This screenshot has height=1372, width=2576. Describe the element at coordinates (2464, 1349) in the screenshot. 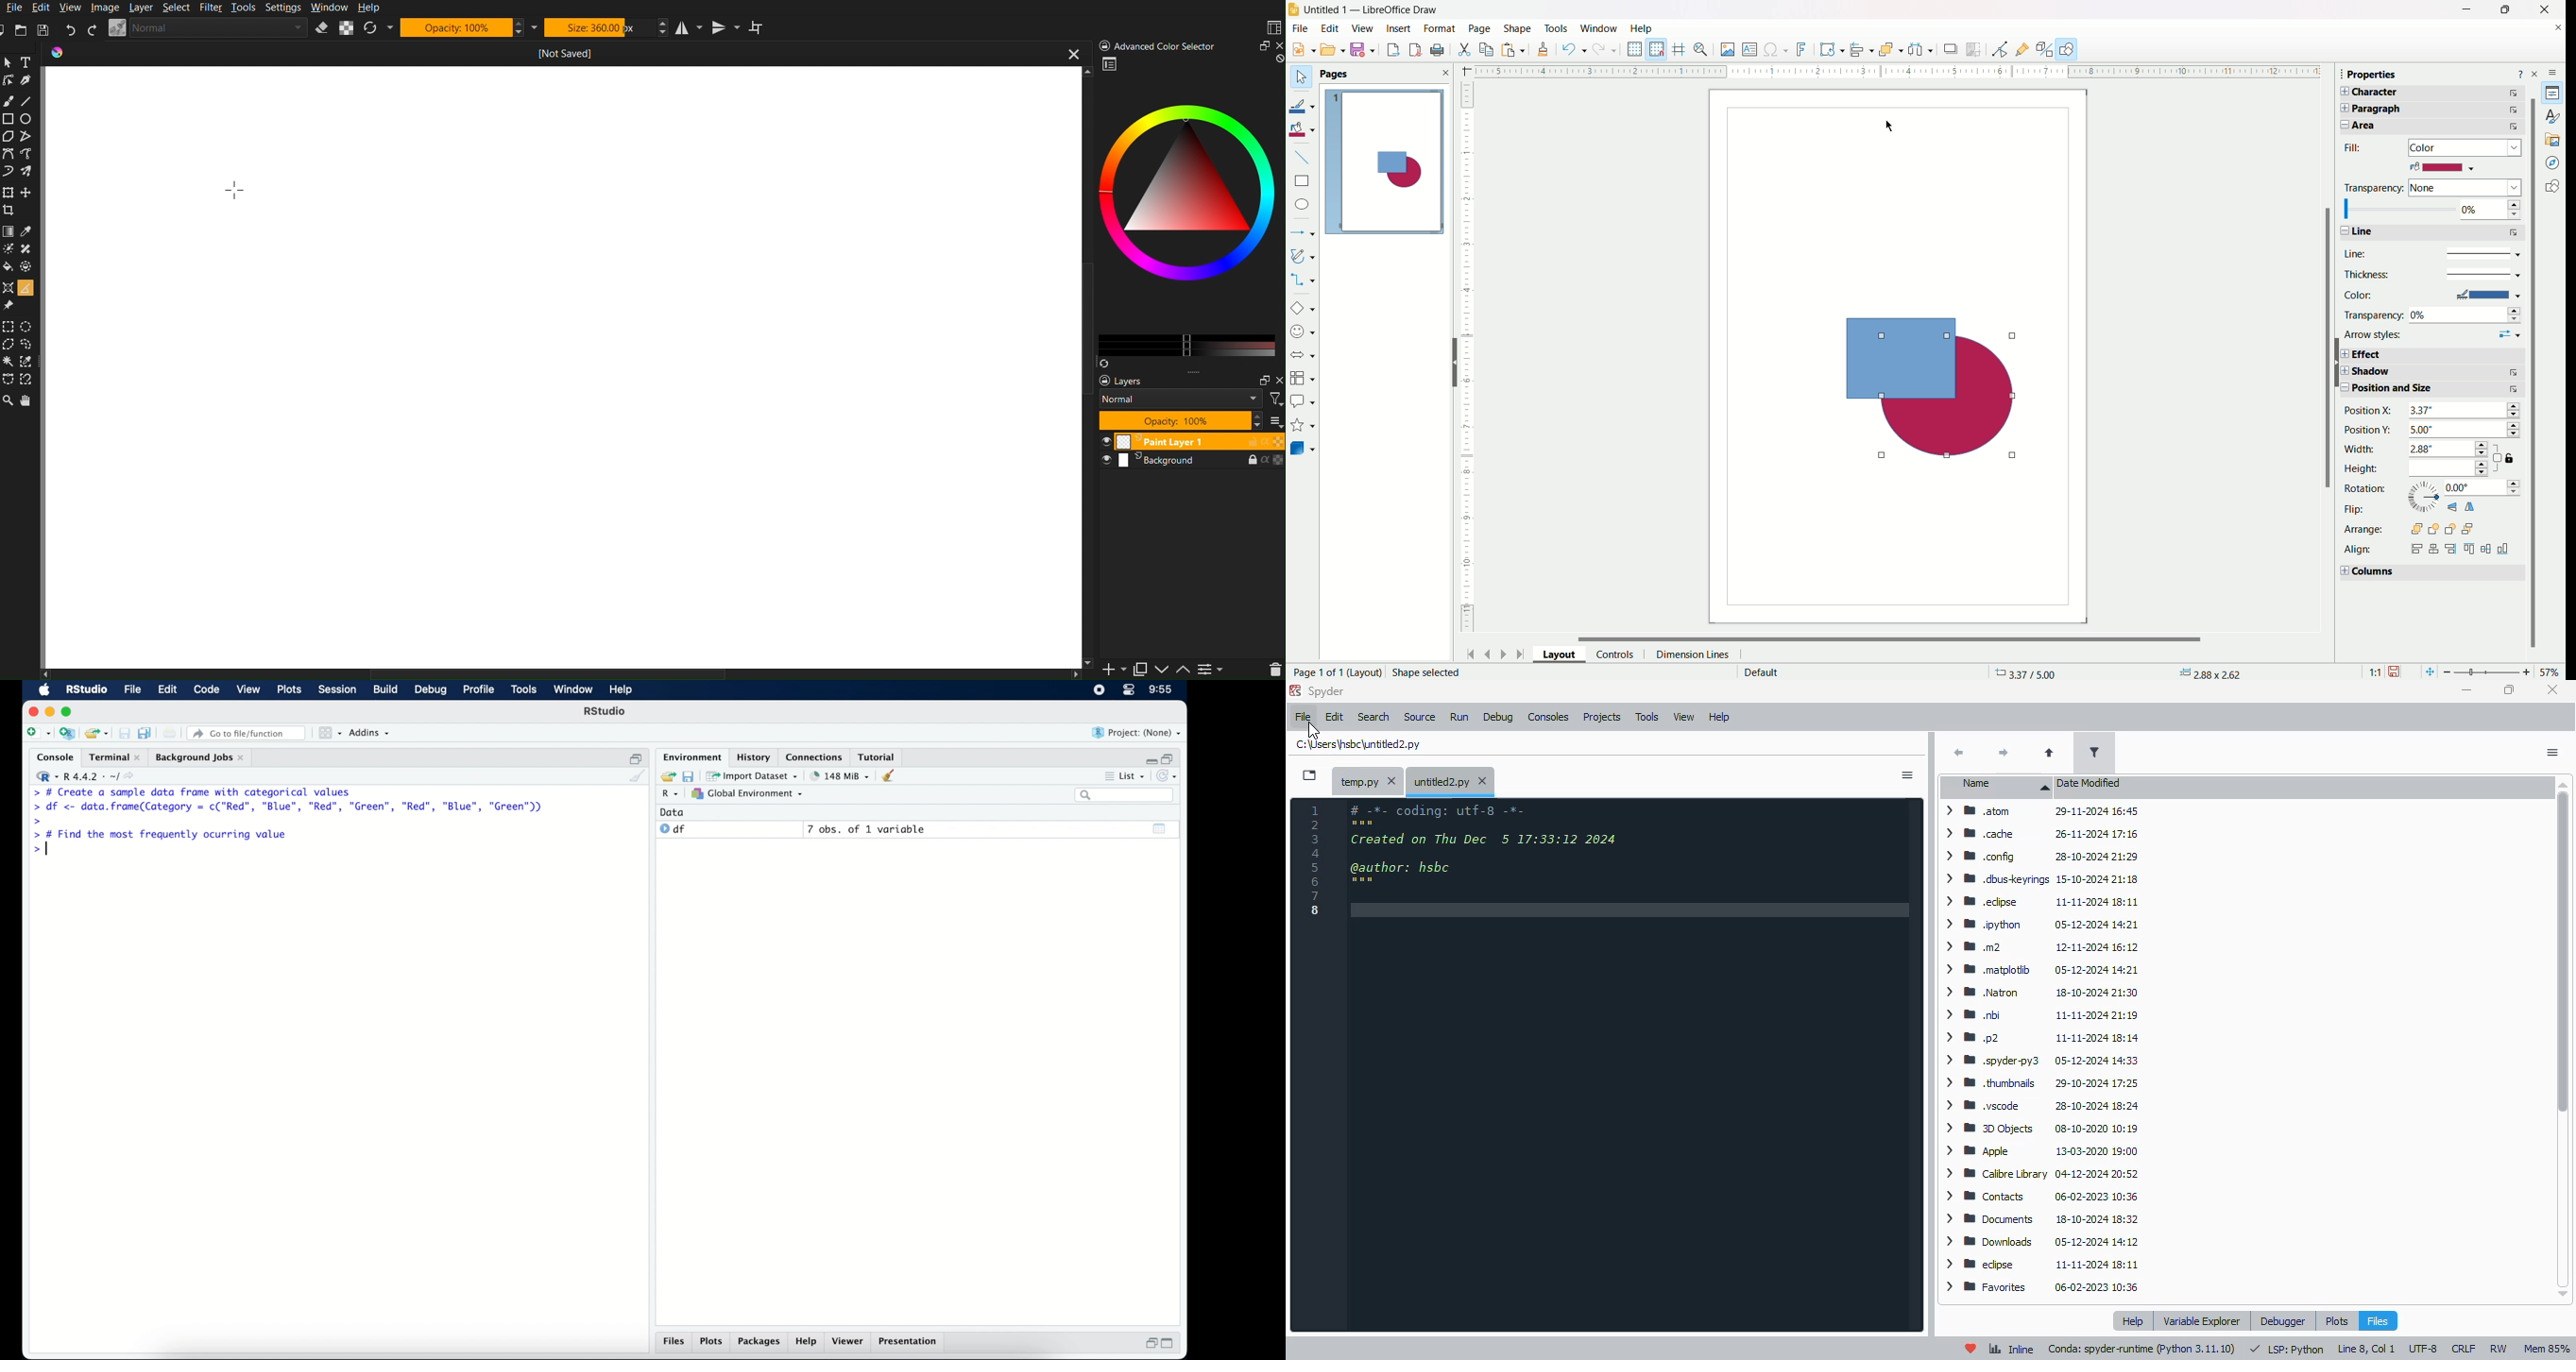

I see `CRLF` at that location.